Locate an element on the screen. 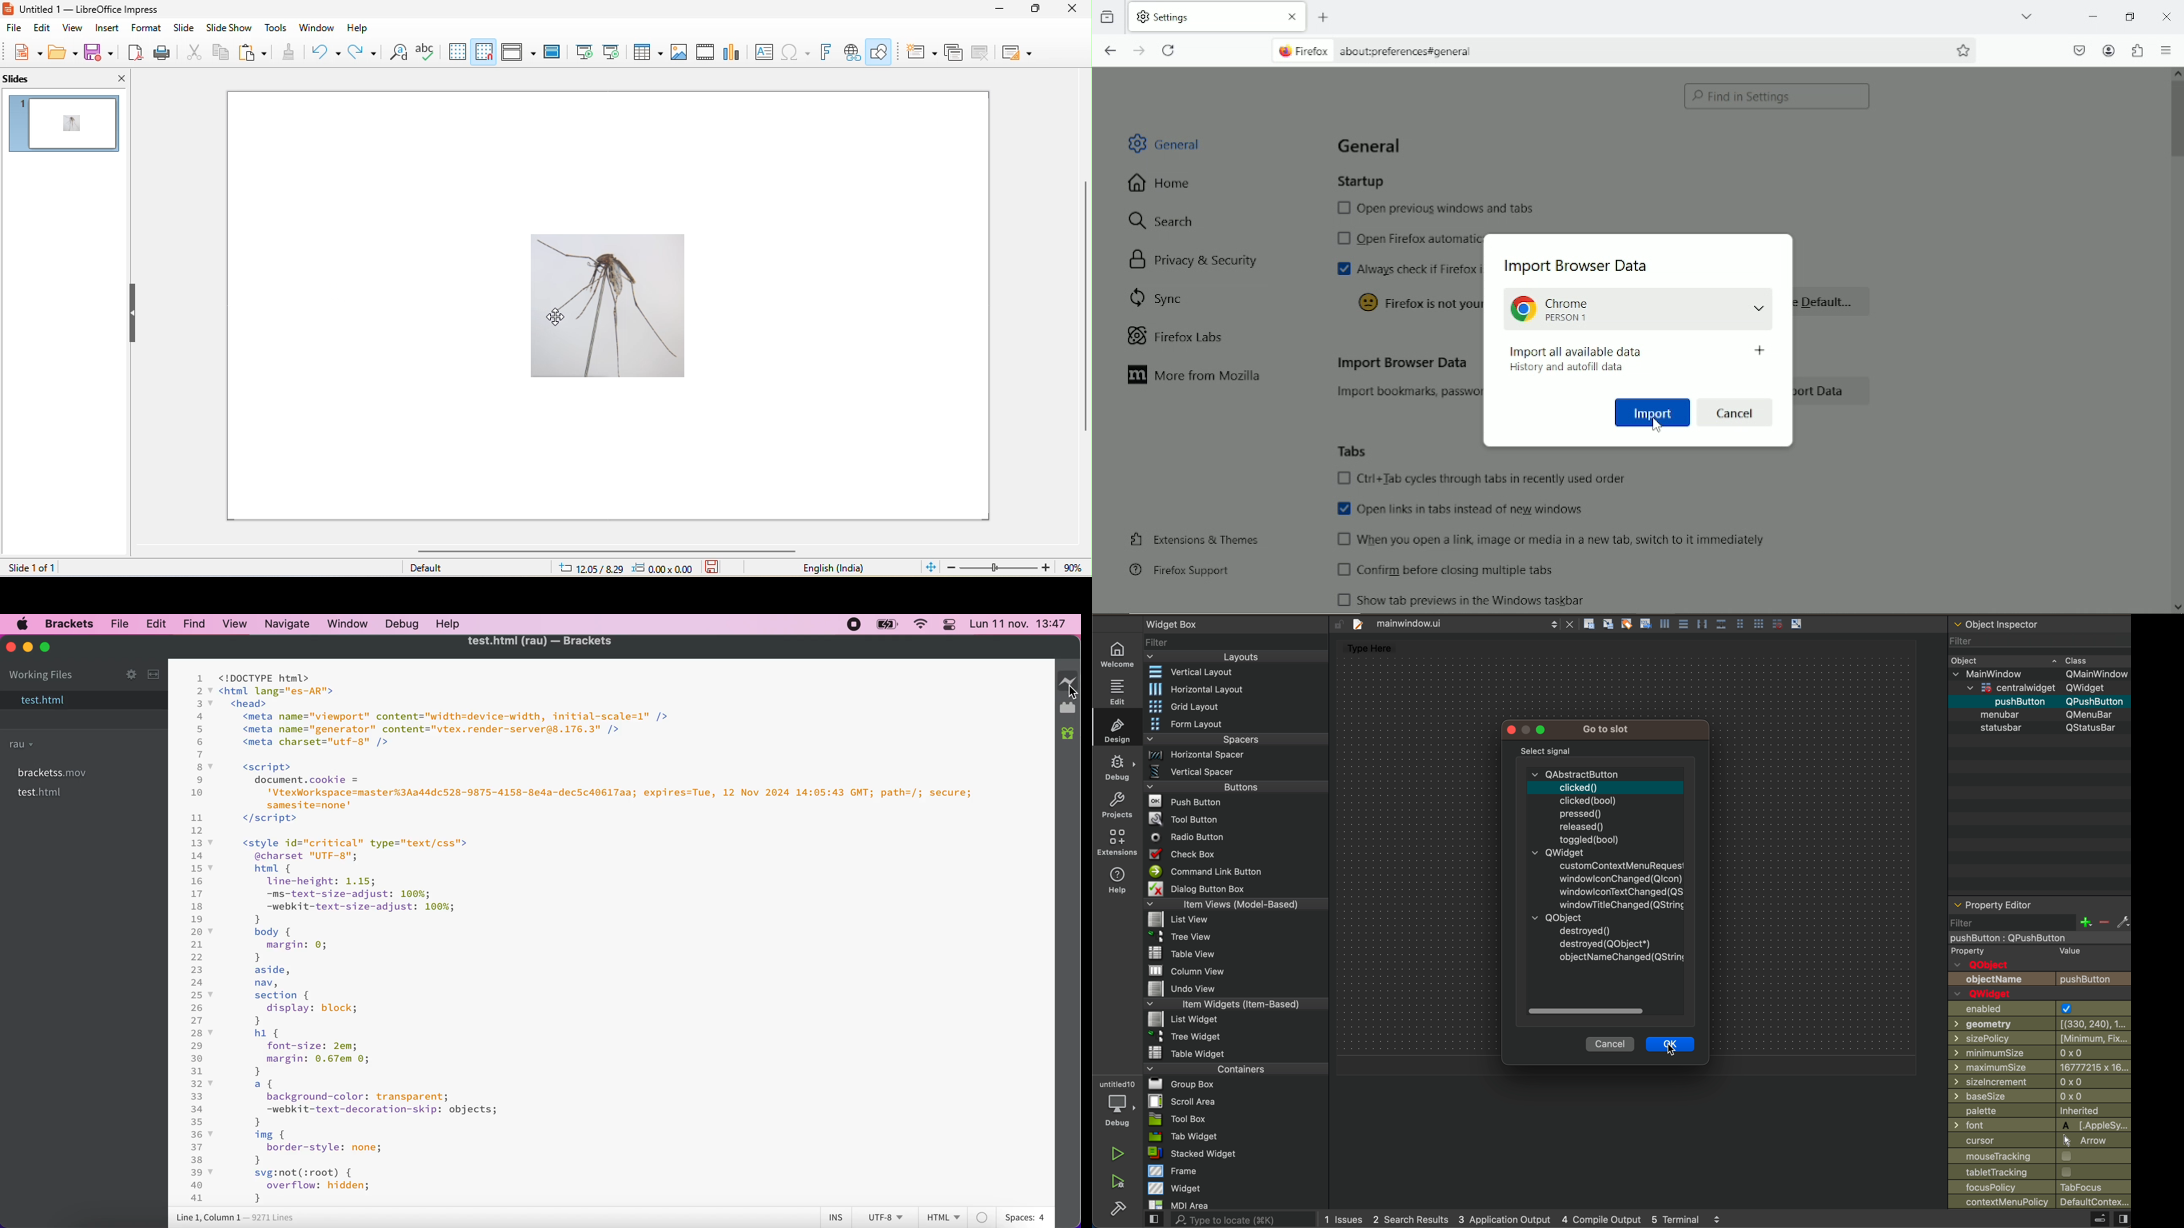 This screenshot has width=2184, height=1232. Ctrl+Tab cycles through tabs in recently used order is located at coordinates (1481, 478).